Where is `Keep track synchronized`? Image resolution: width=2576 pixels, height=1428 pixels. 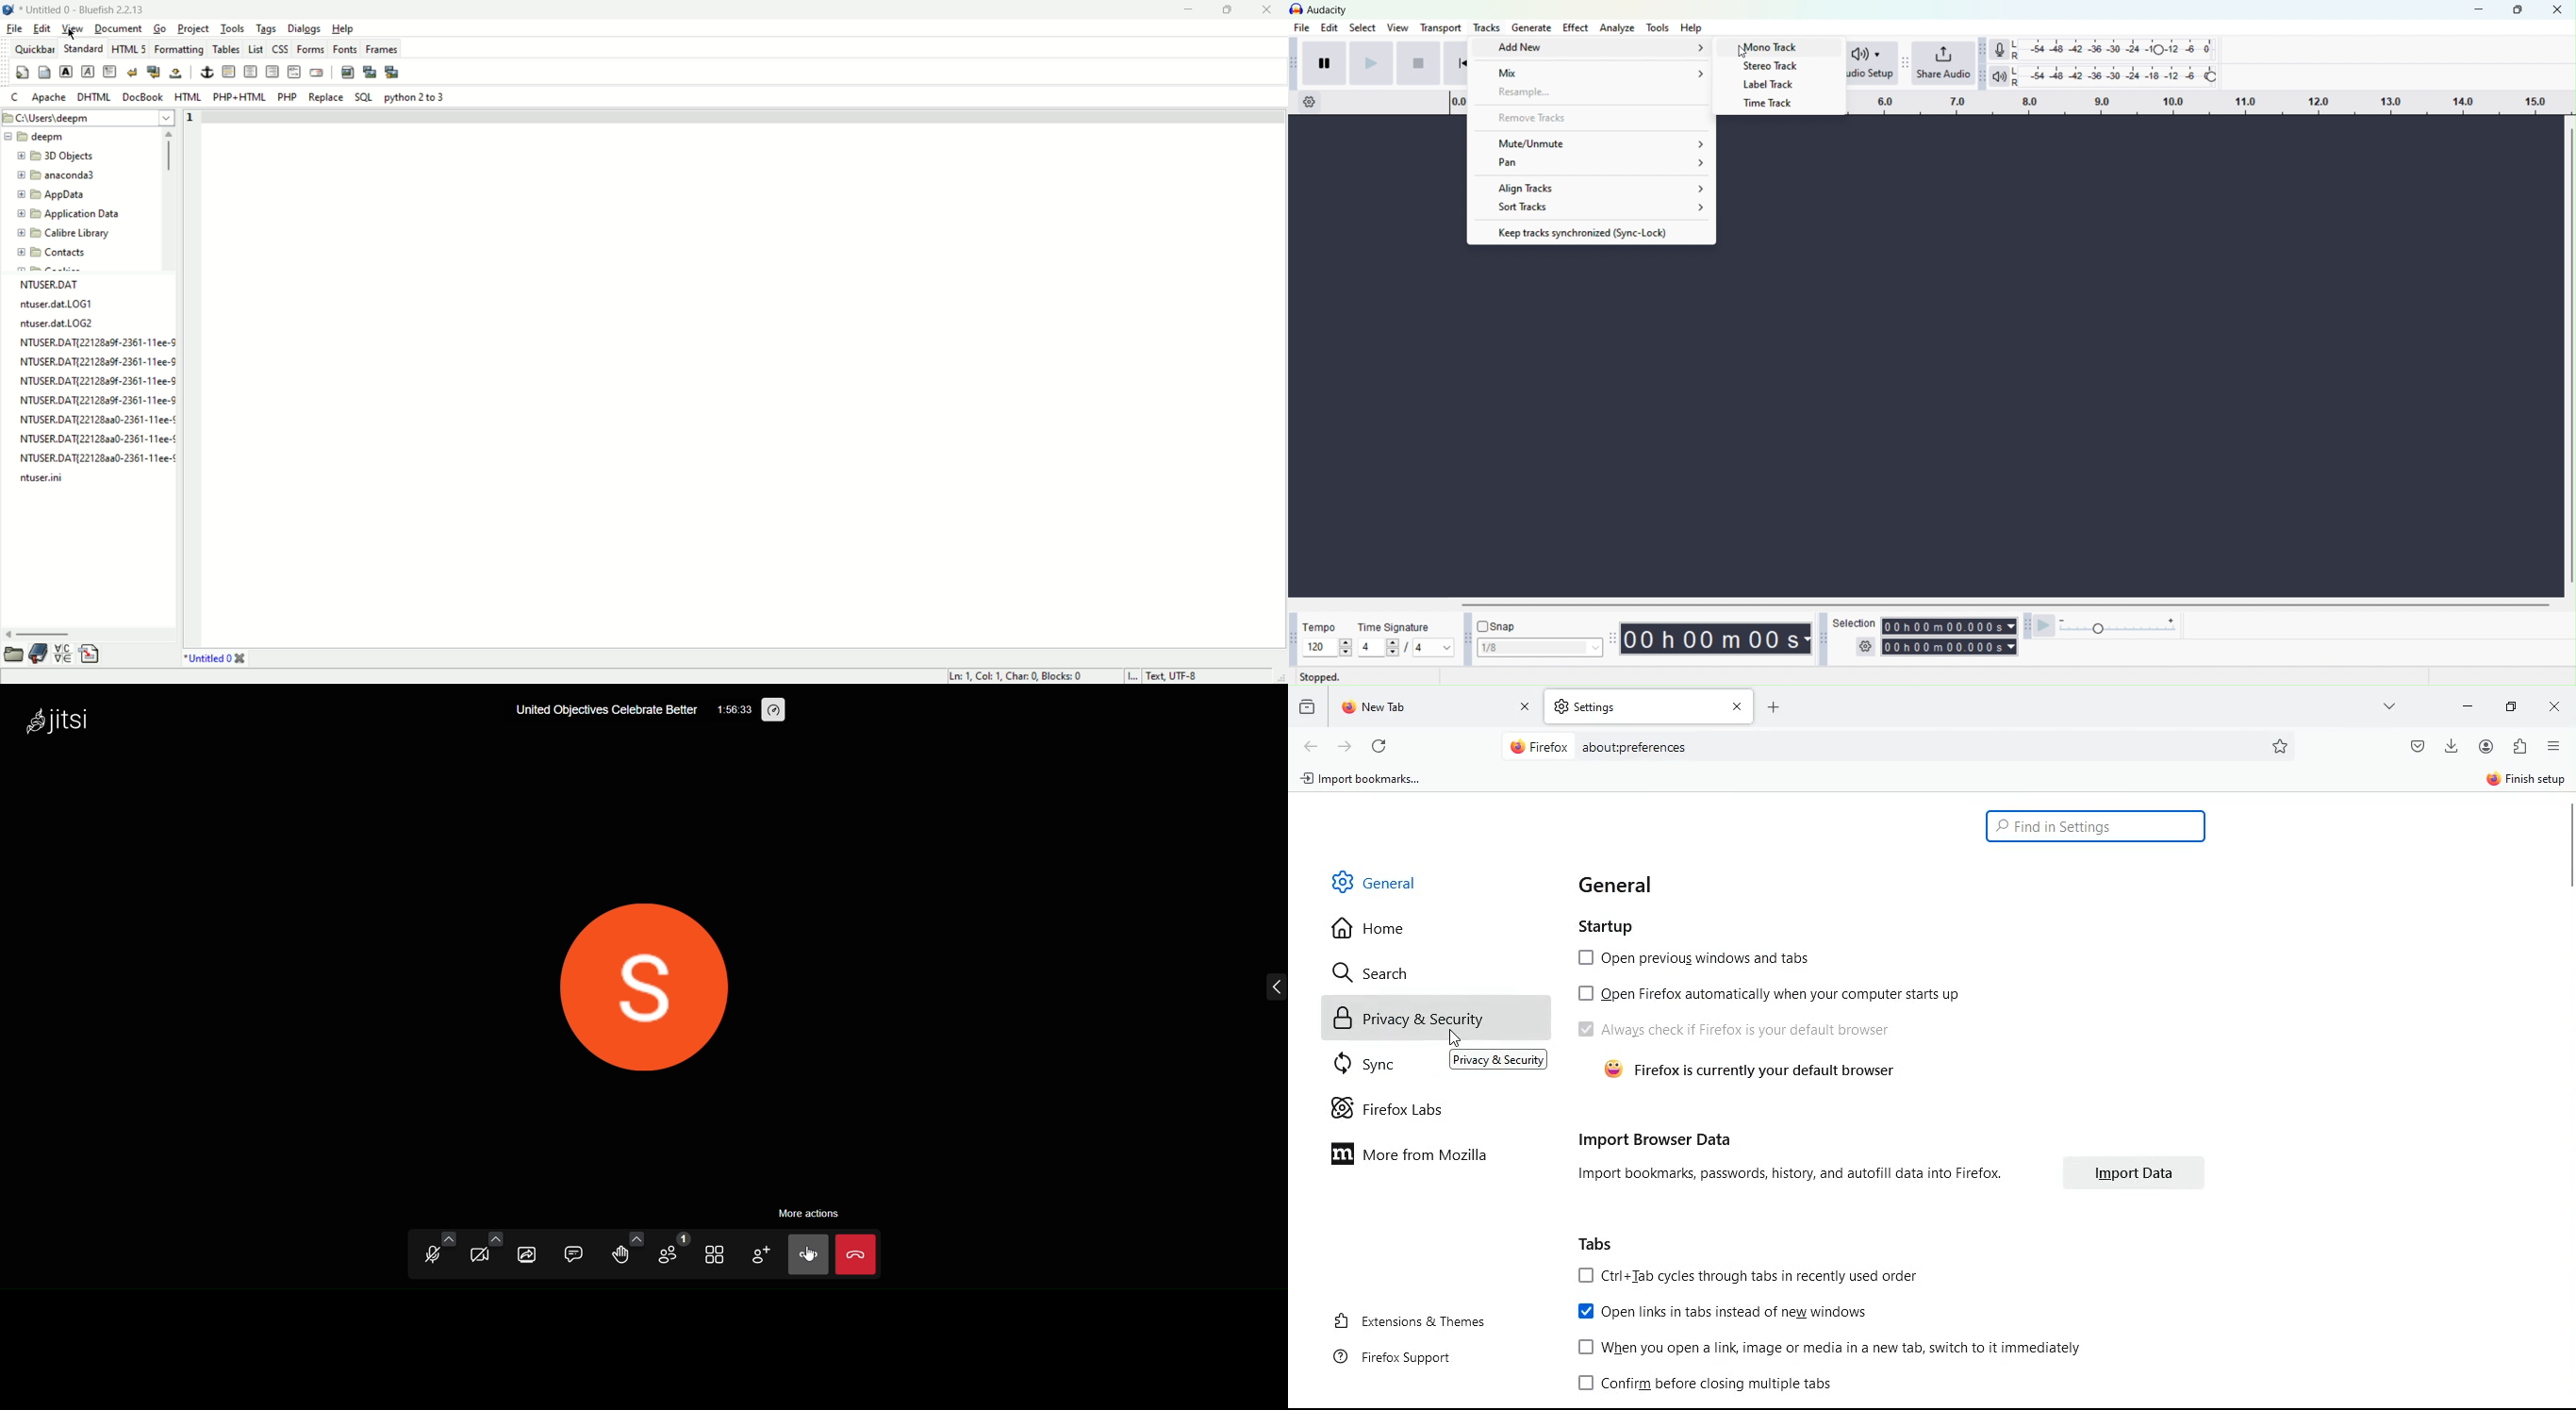
Keep track synchronized is located at coordinates (1591, 231).